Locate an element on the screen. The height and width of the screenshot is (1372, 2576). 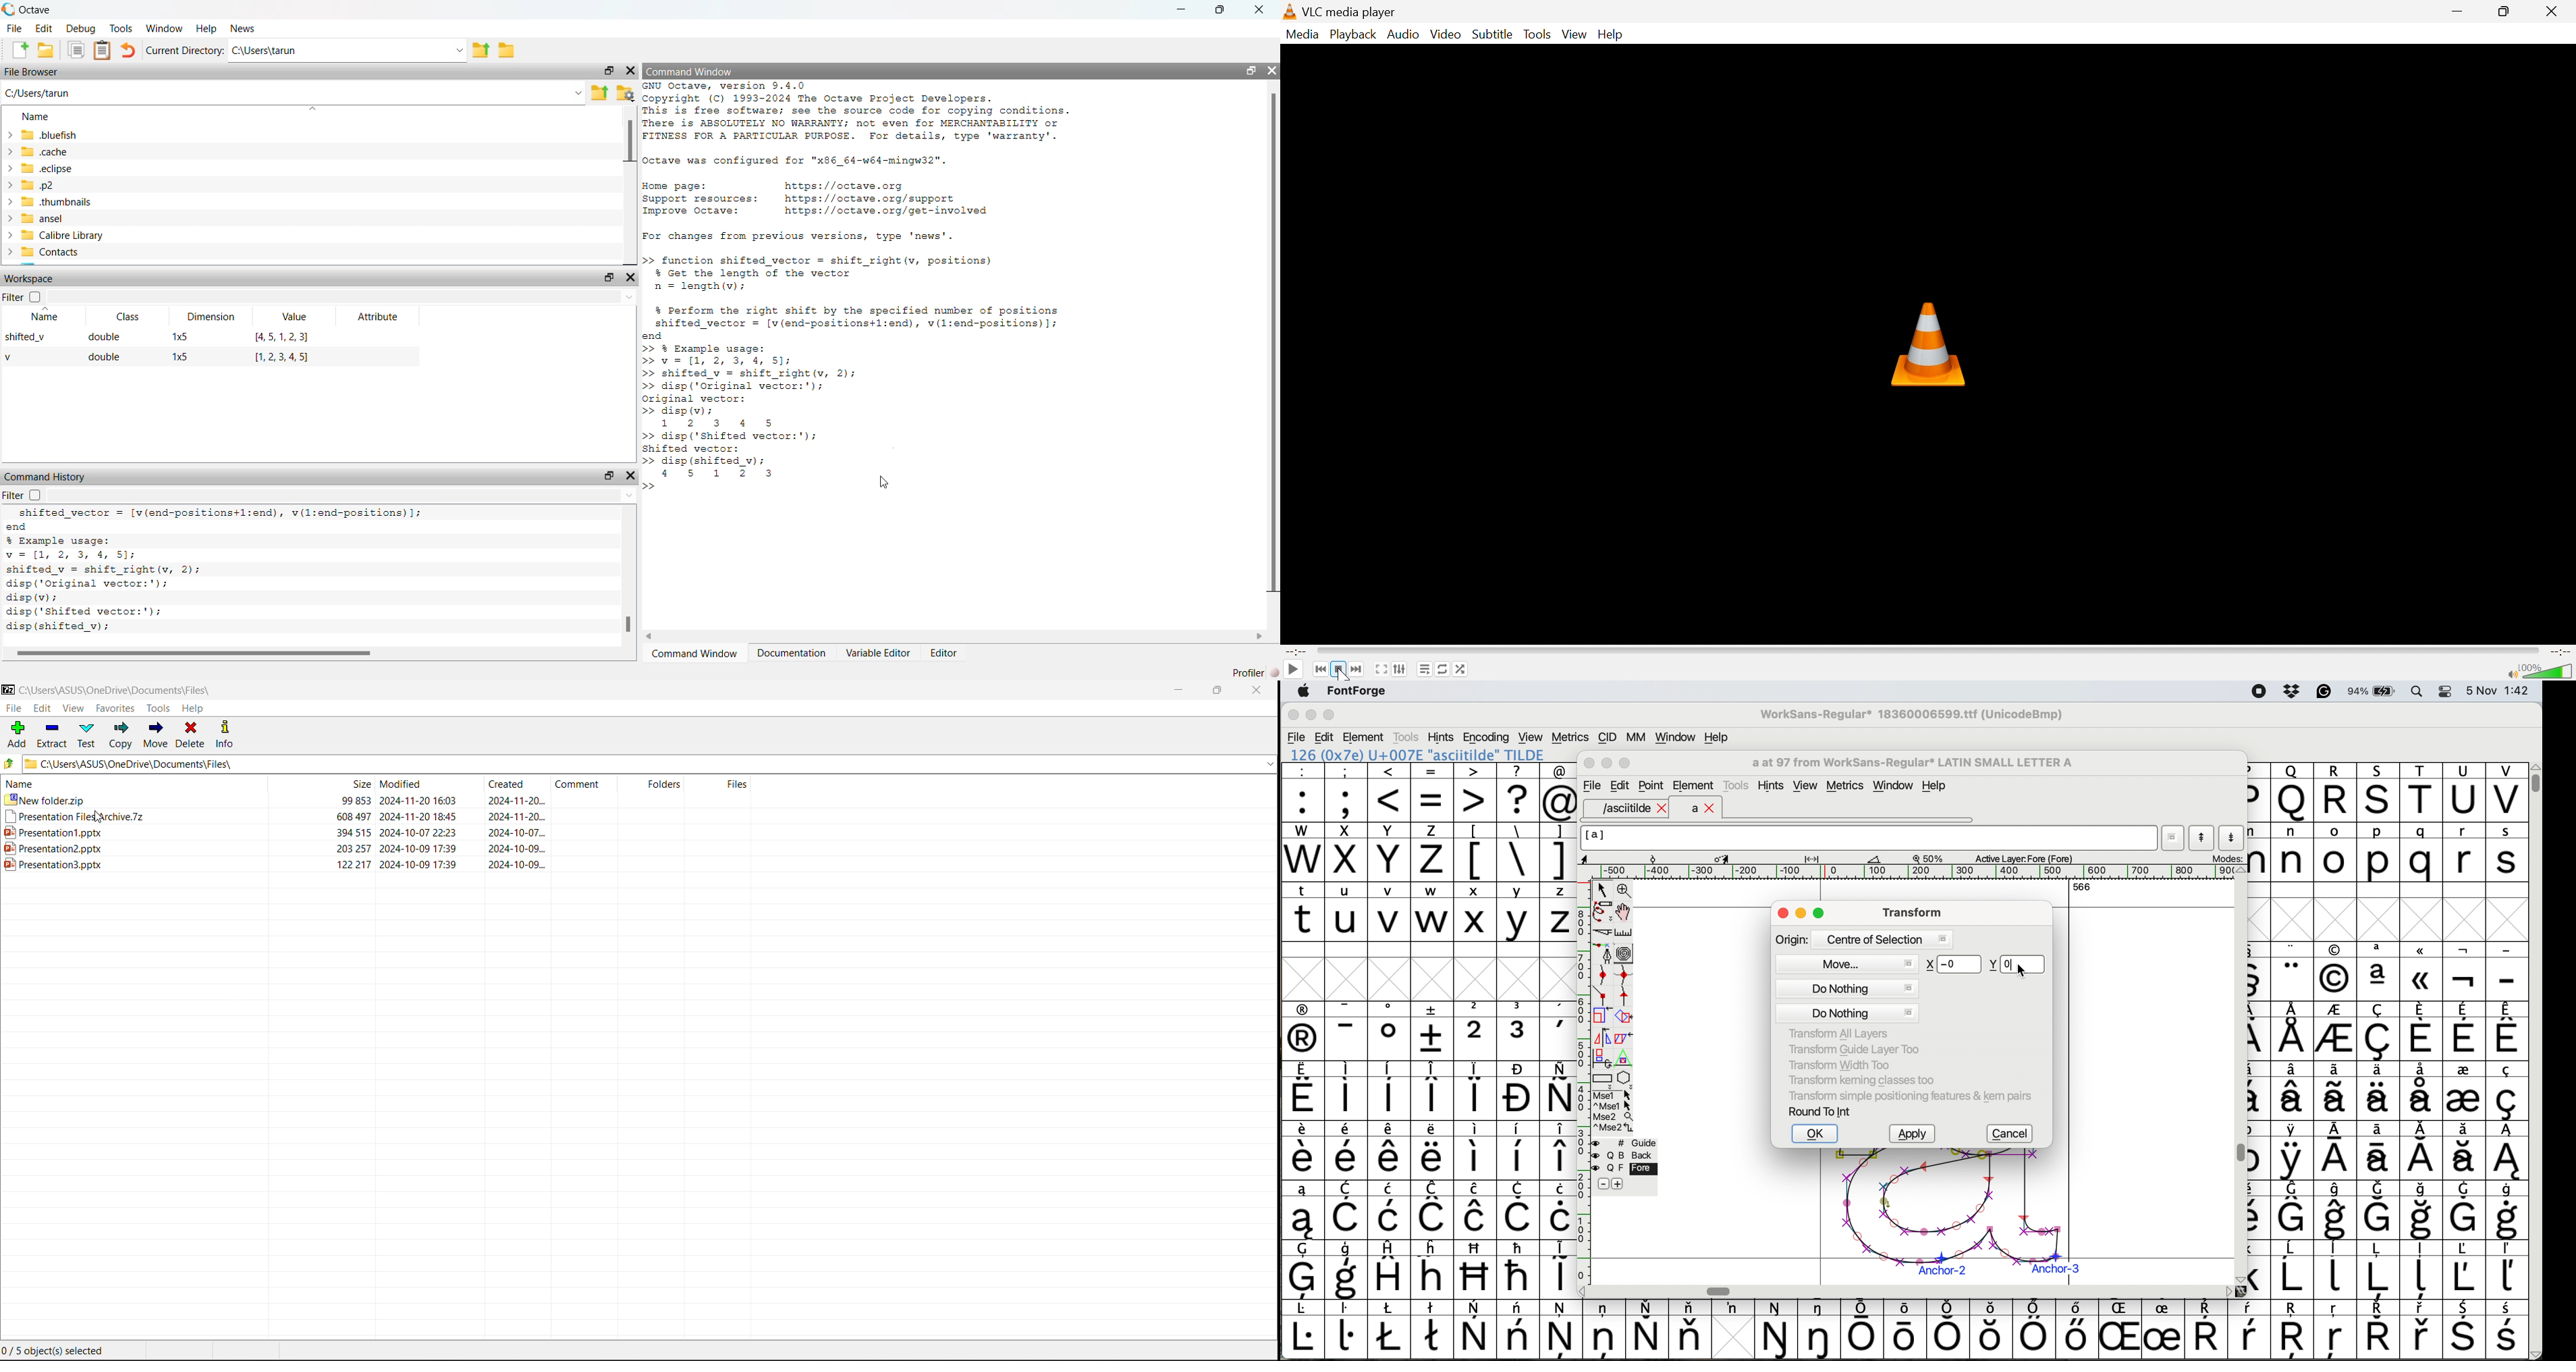
 is located at coordinates (2336, 1331).